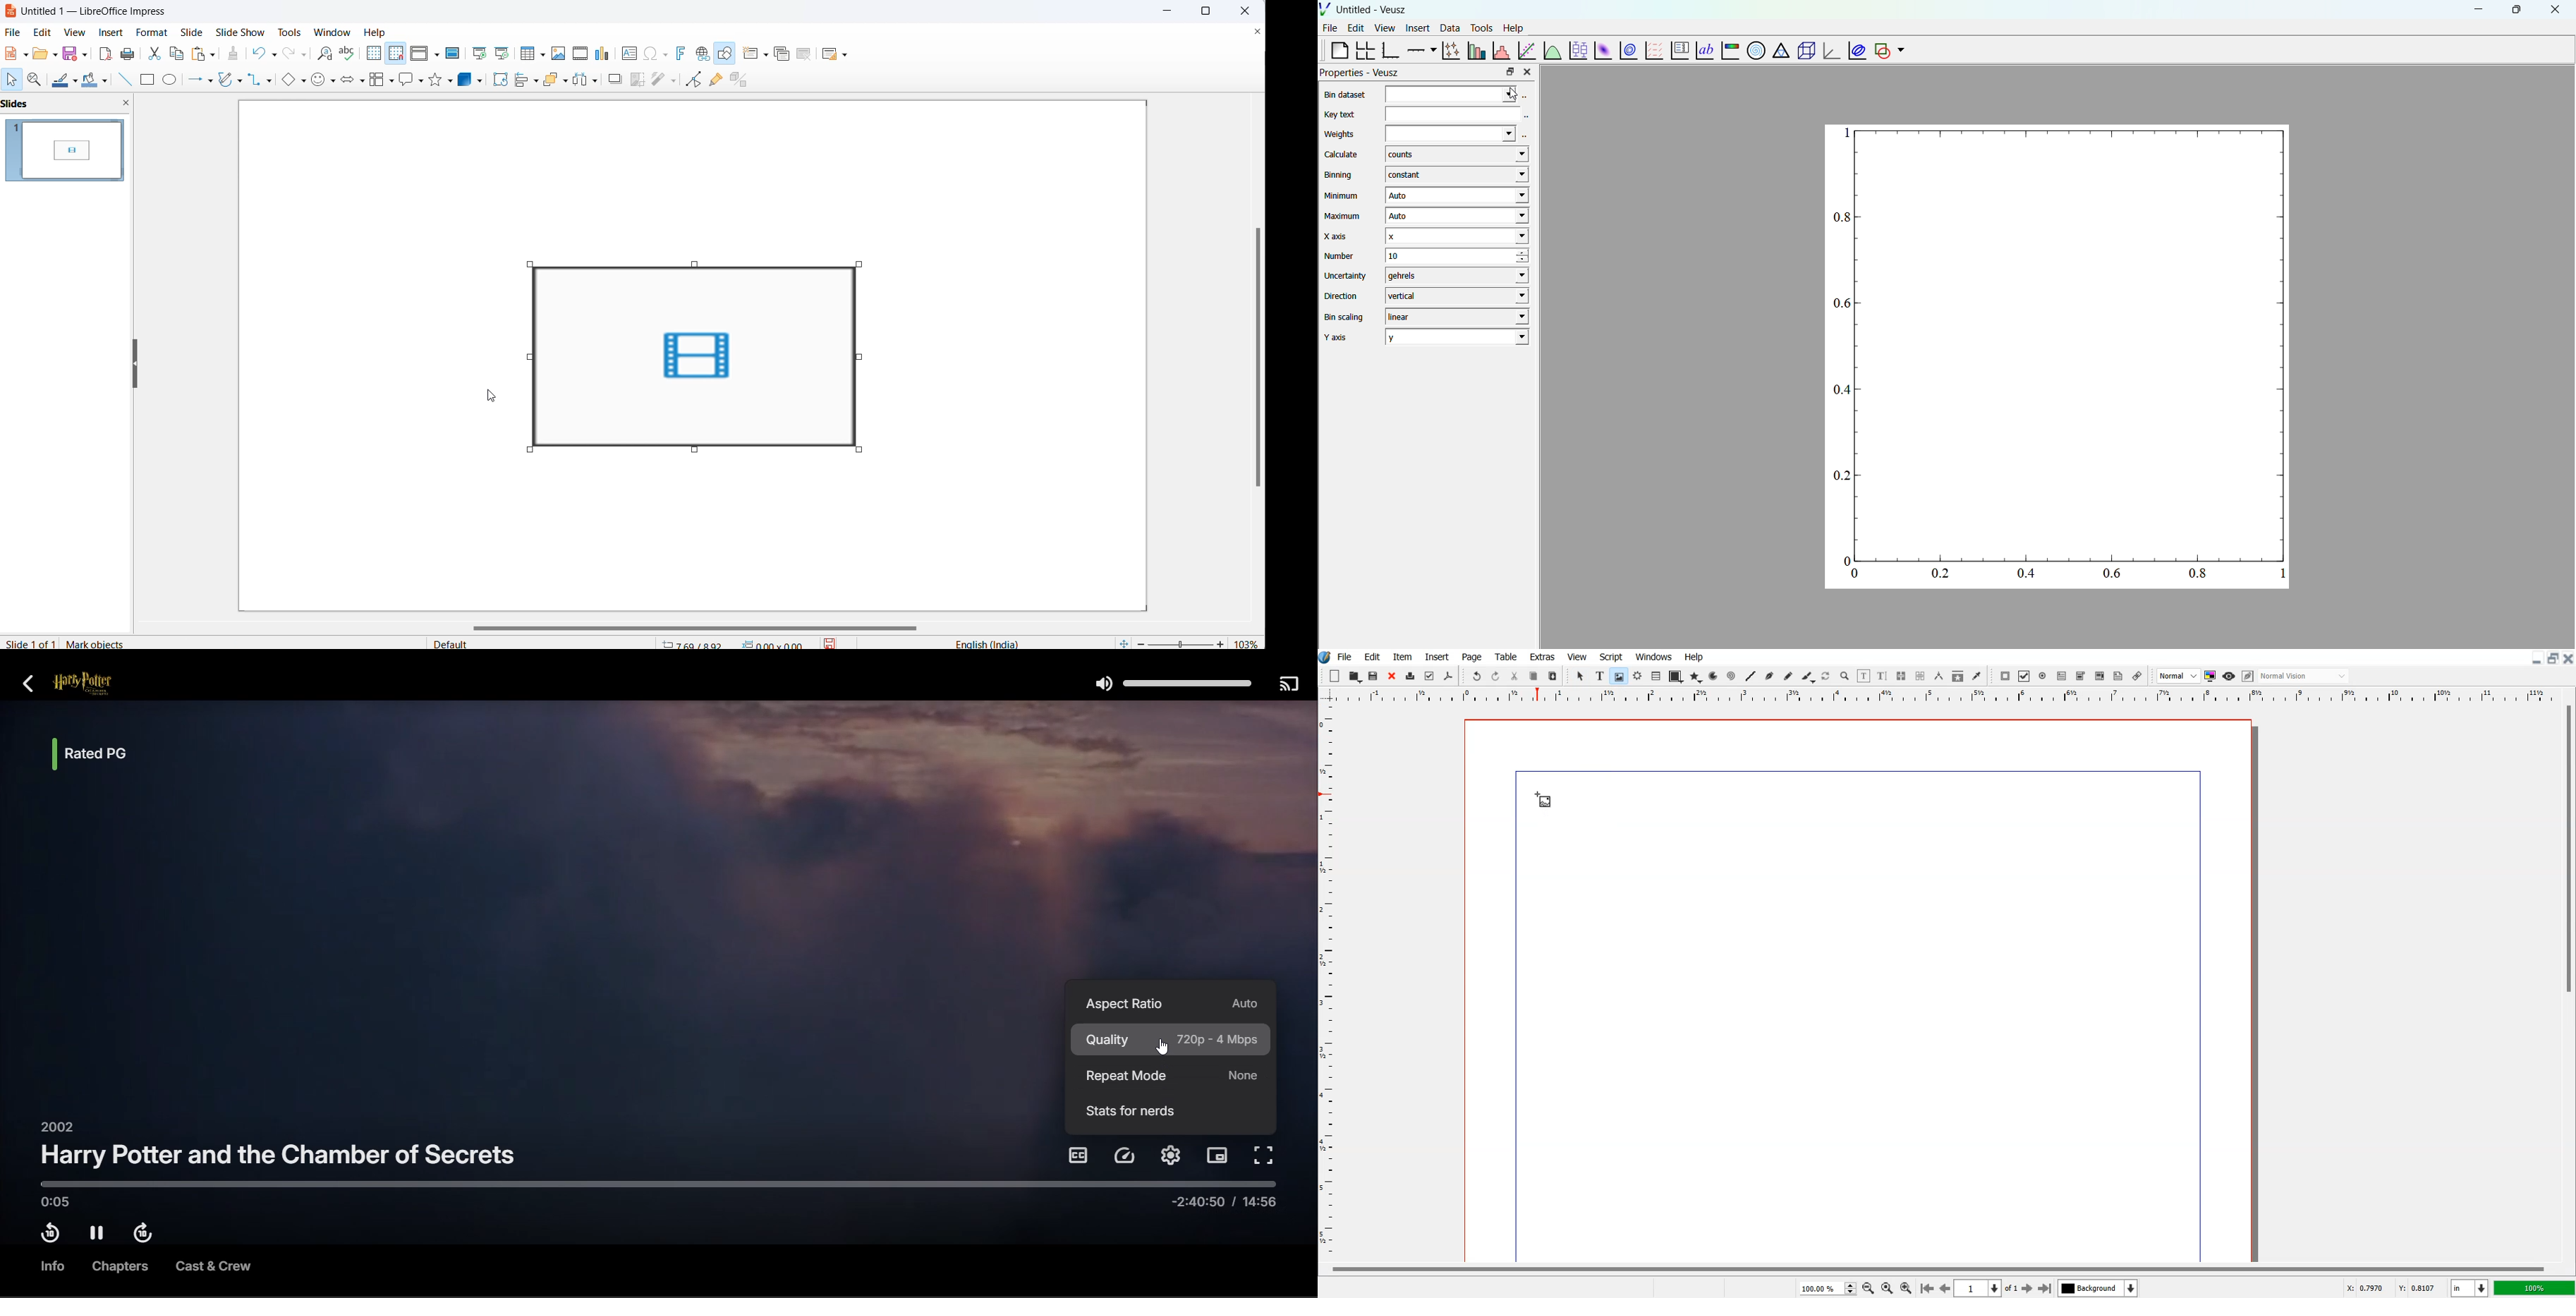  Describe the element at coordinates (54, 55) in the screenshot. I see `open options` at that location.